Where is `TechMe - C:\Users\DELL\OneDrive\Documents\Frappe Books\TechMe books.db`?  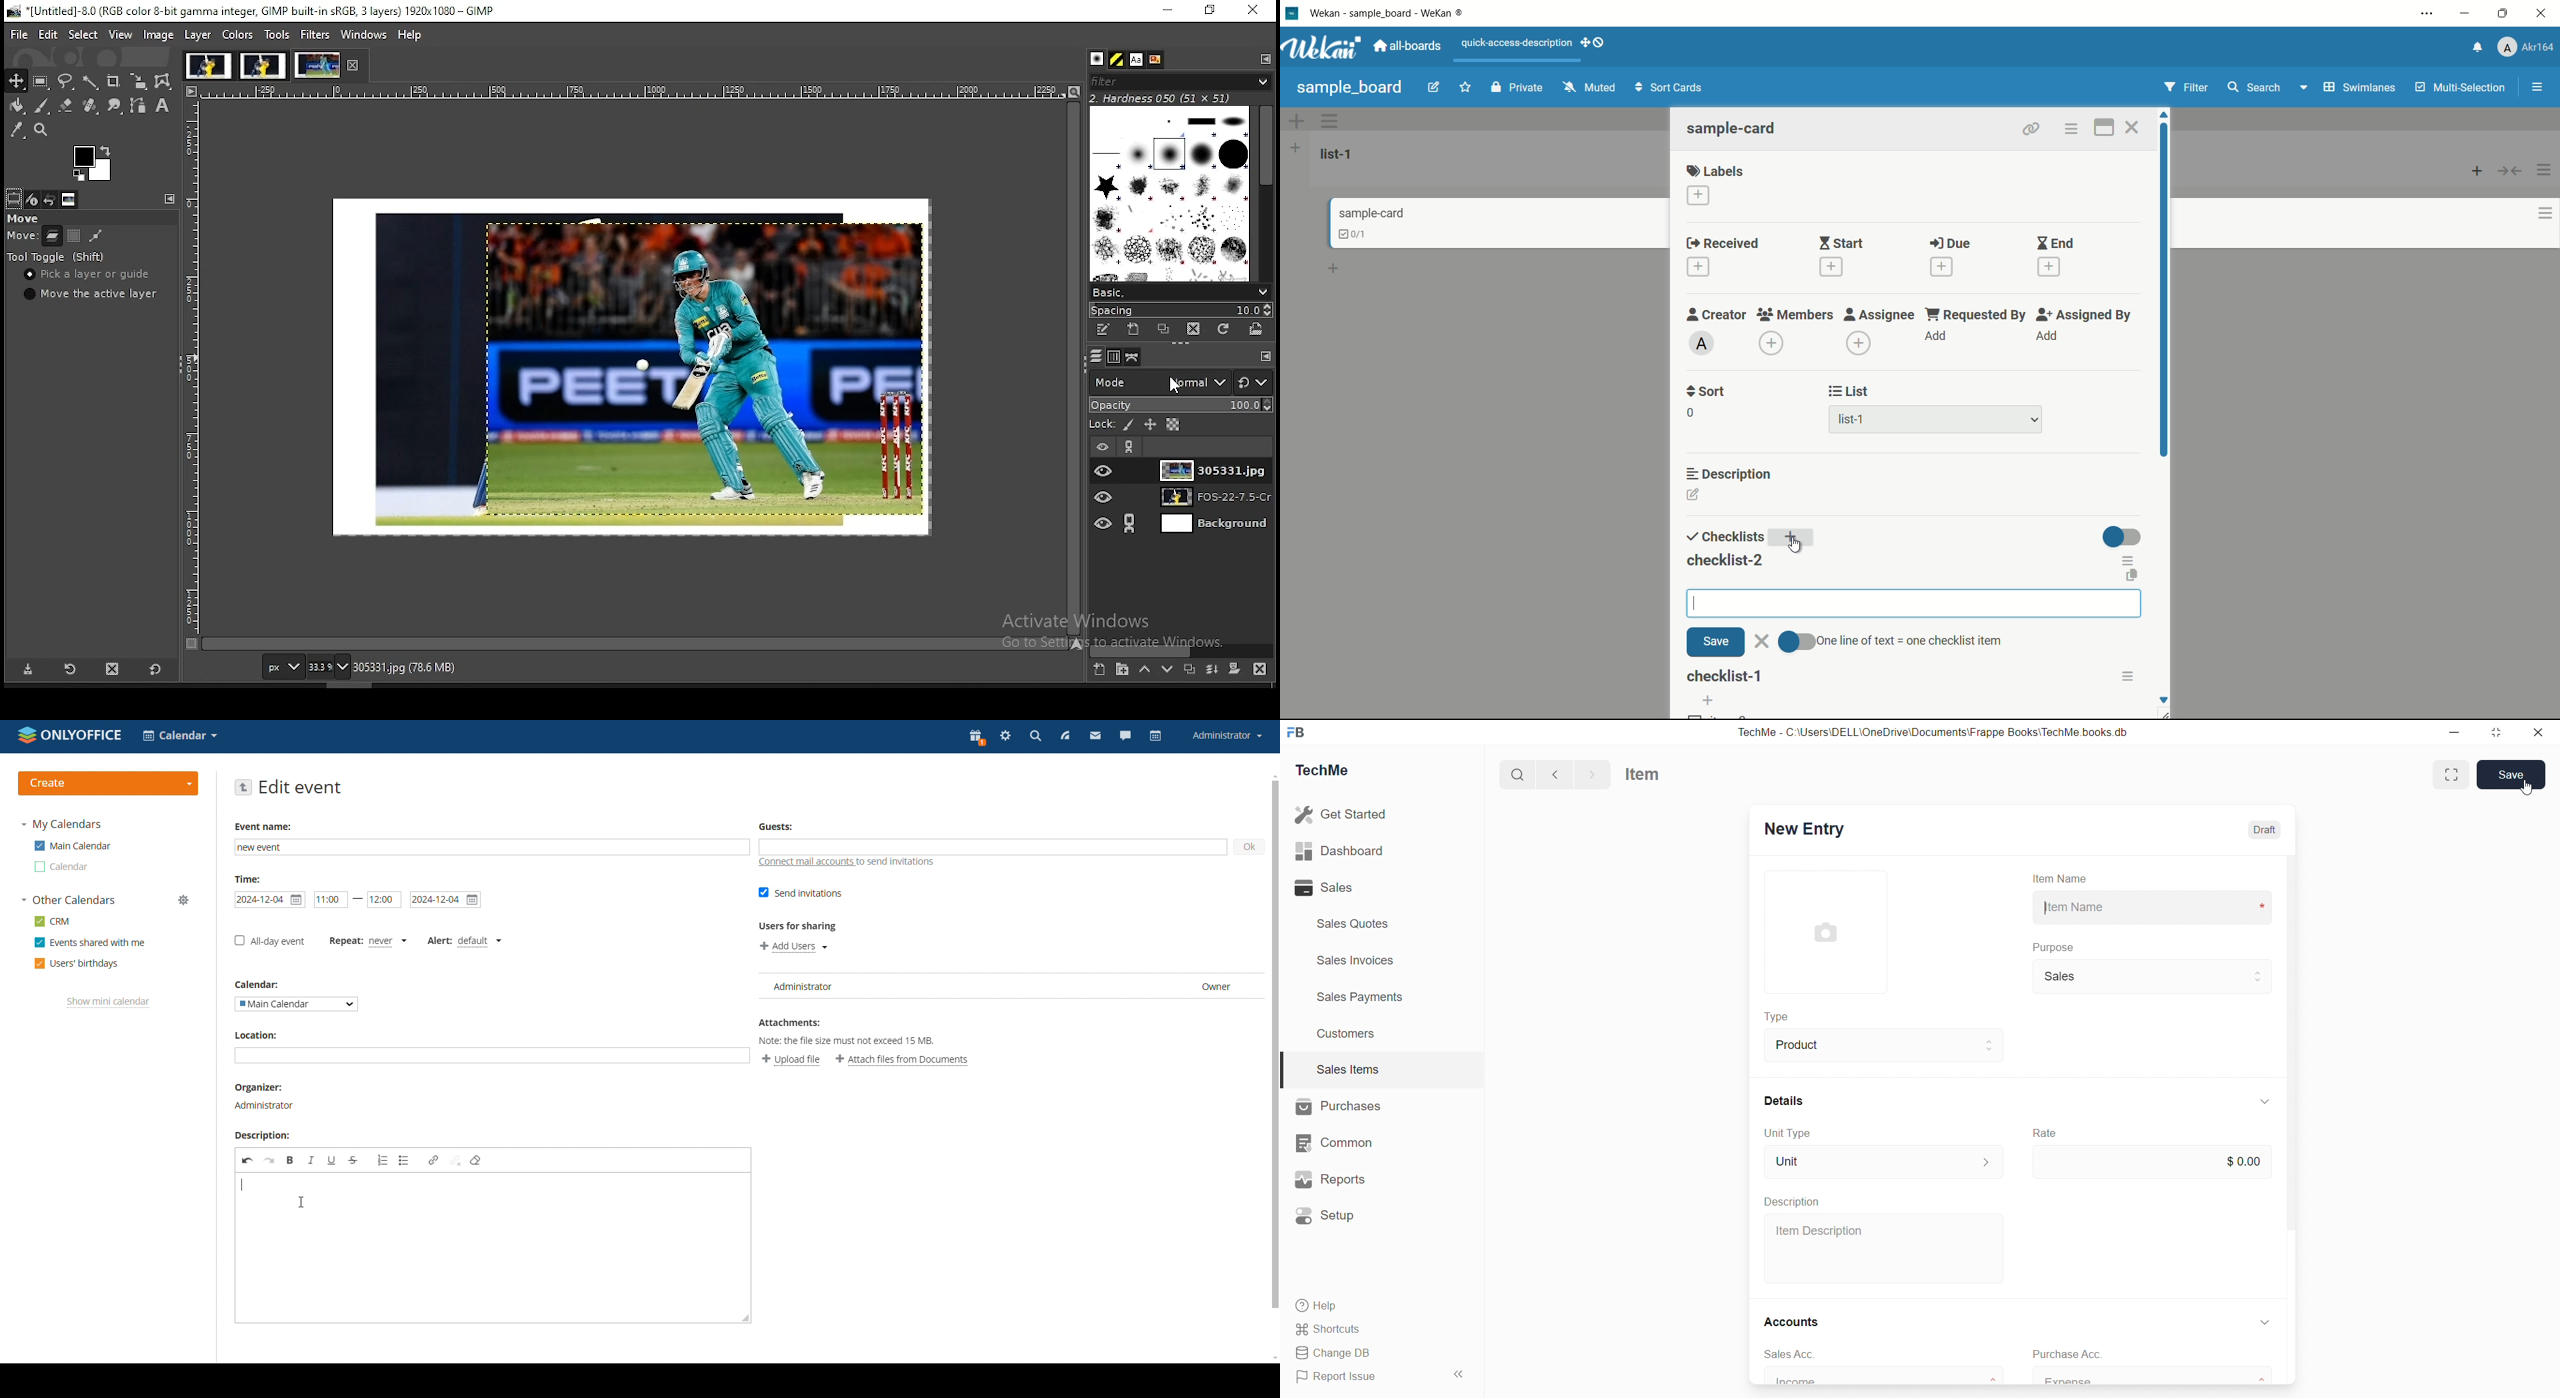 TechMe - C:\Users\DELL\OneDrive\Documents\Frappe Books\TechMe books.db is located at coordinates (1934, 732).